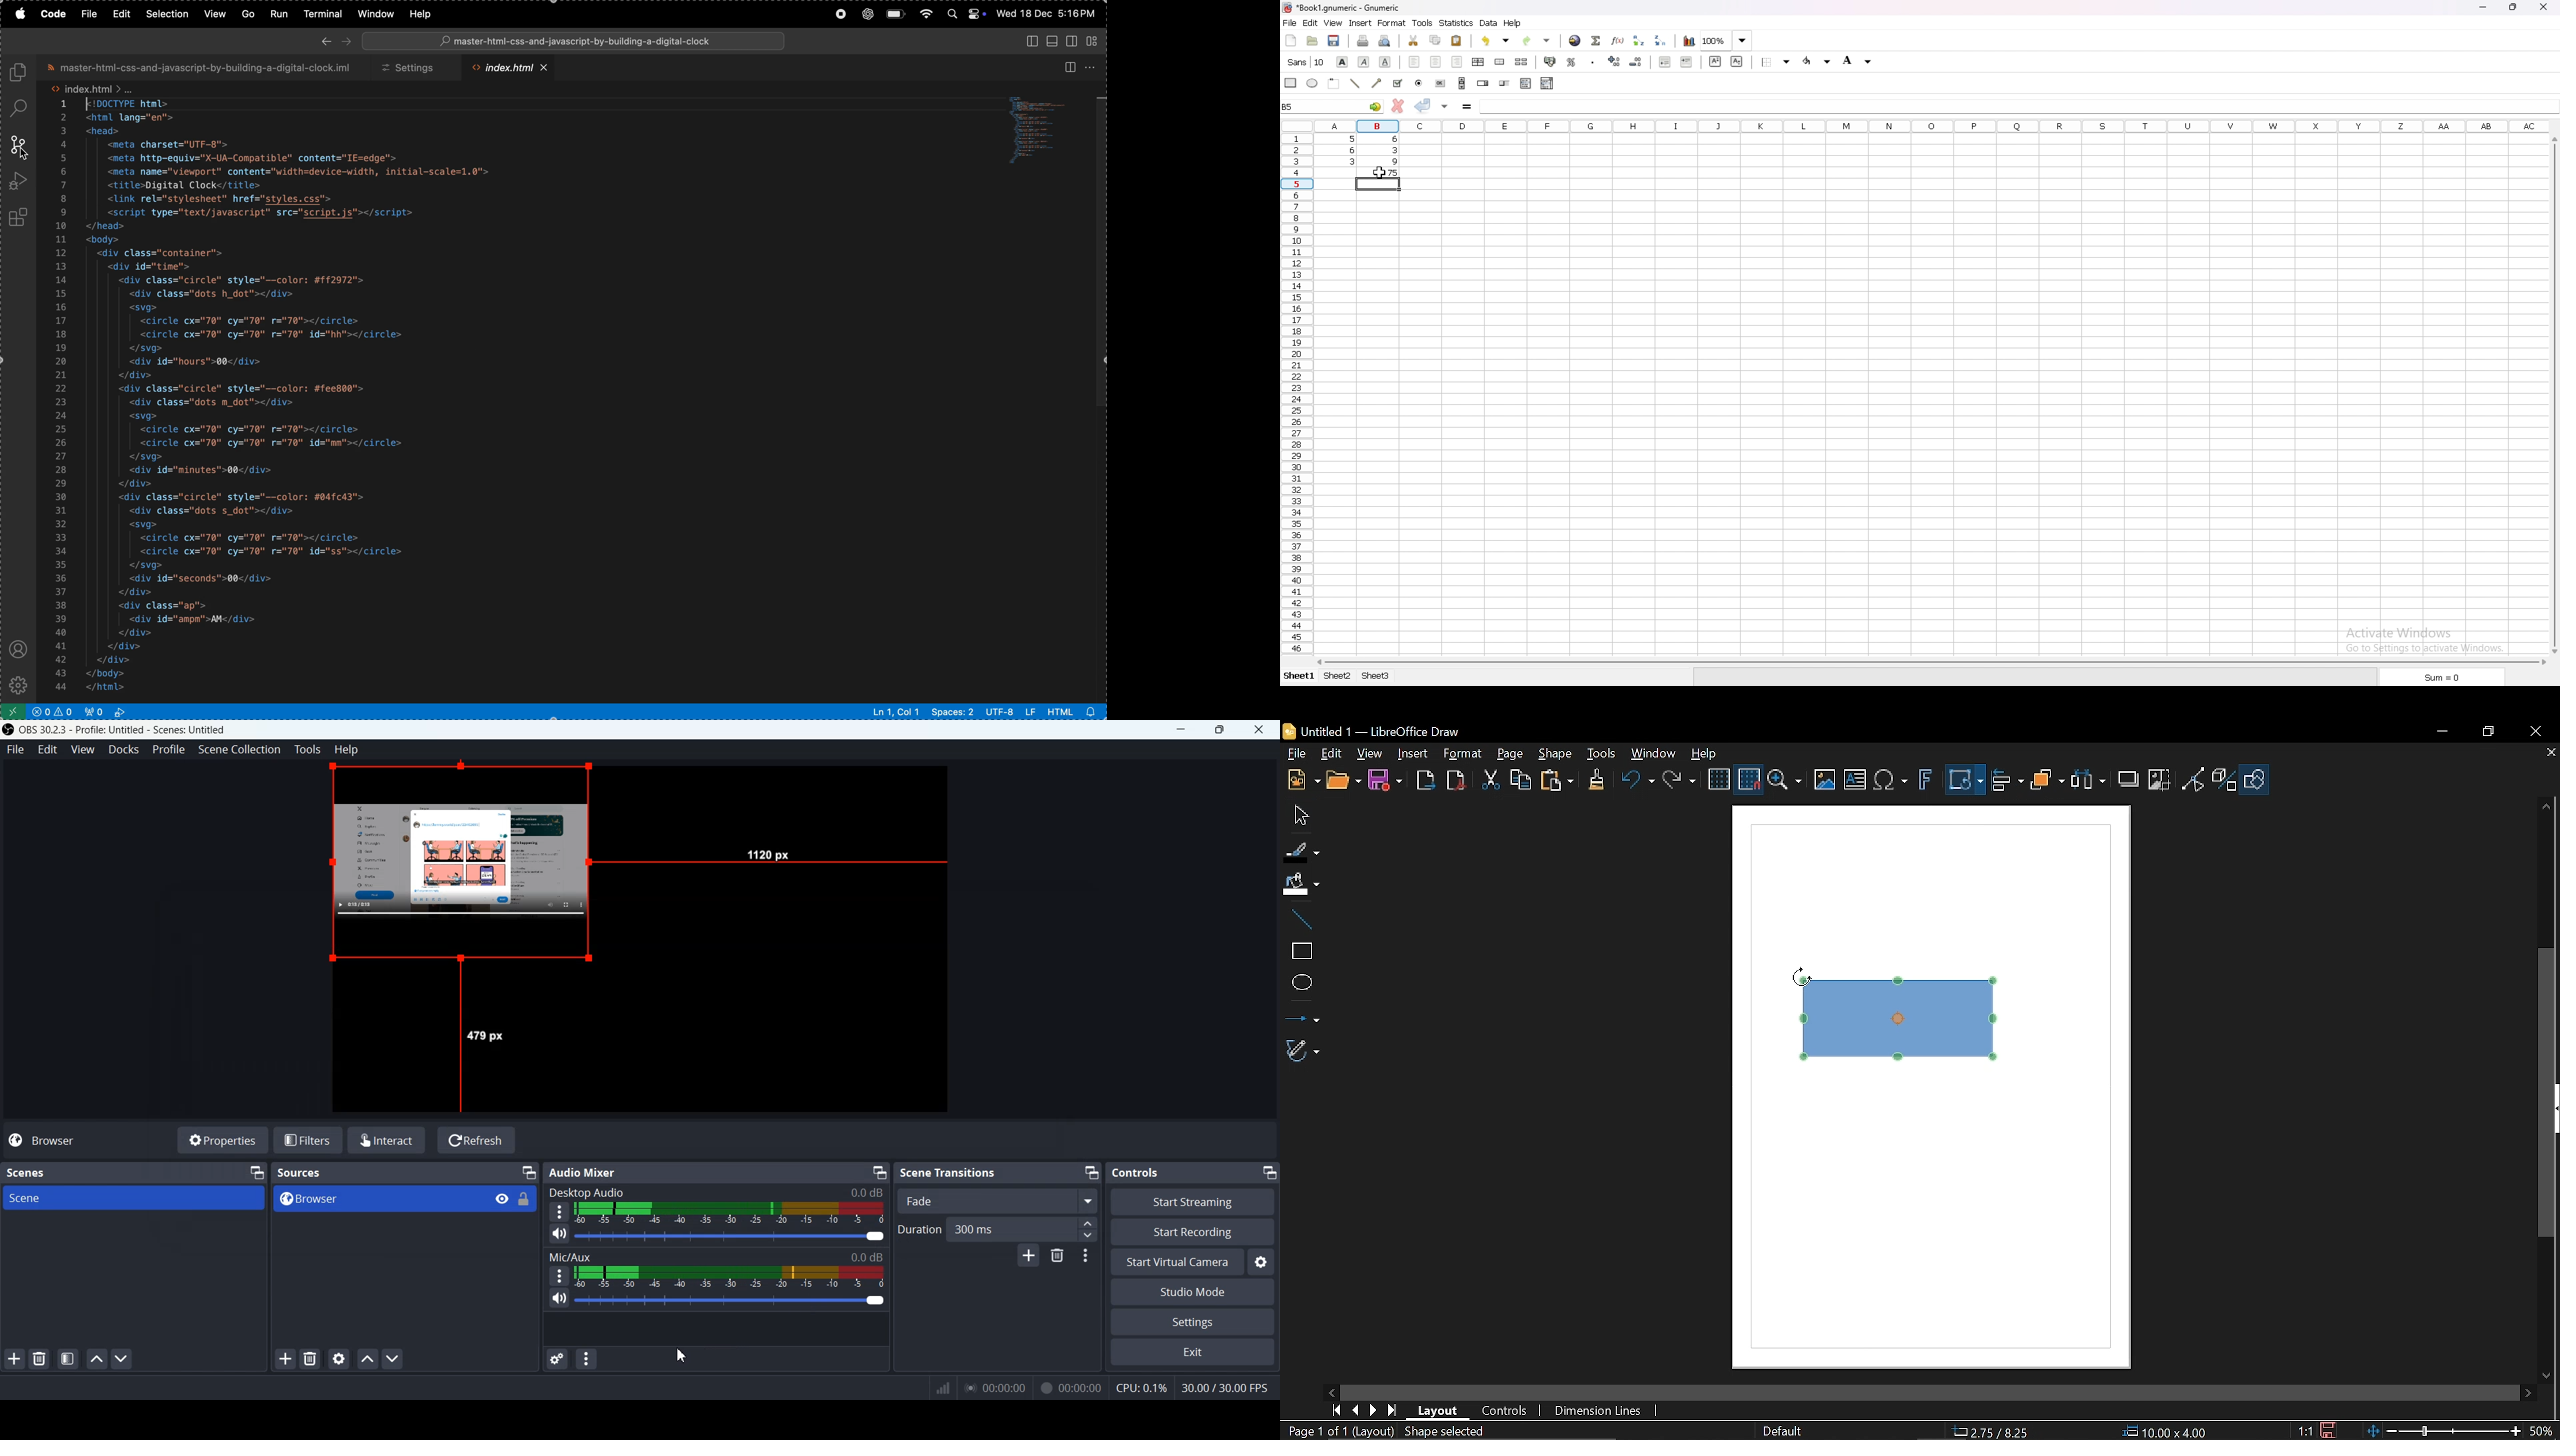 The image size is (2576, 1456). I want to click on insert, so click(1359, 23).